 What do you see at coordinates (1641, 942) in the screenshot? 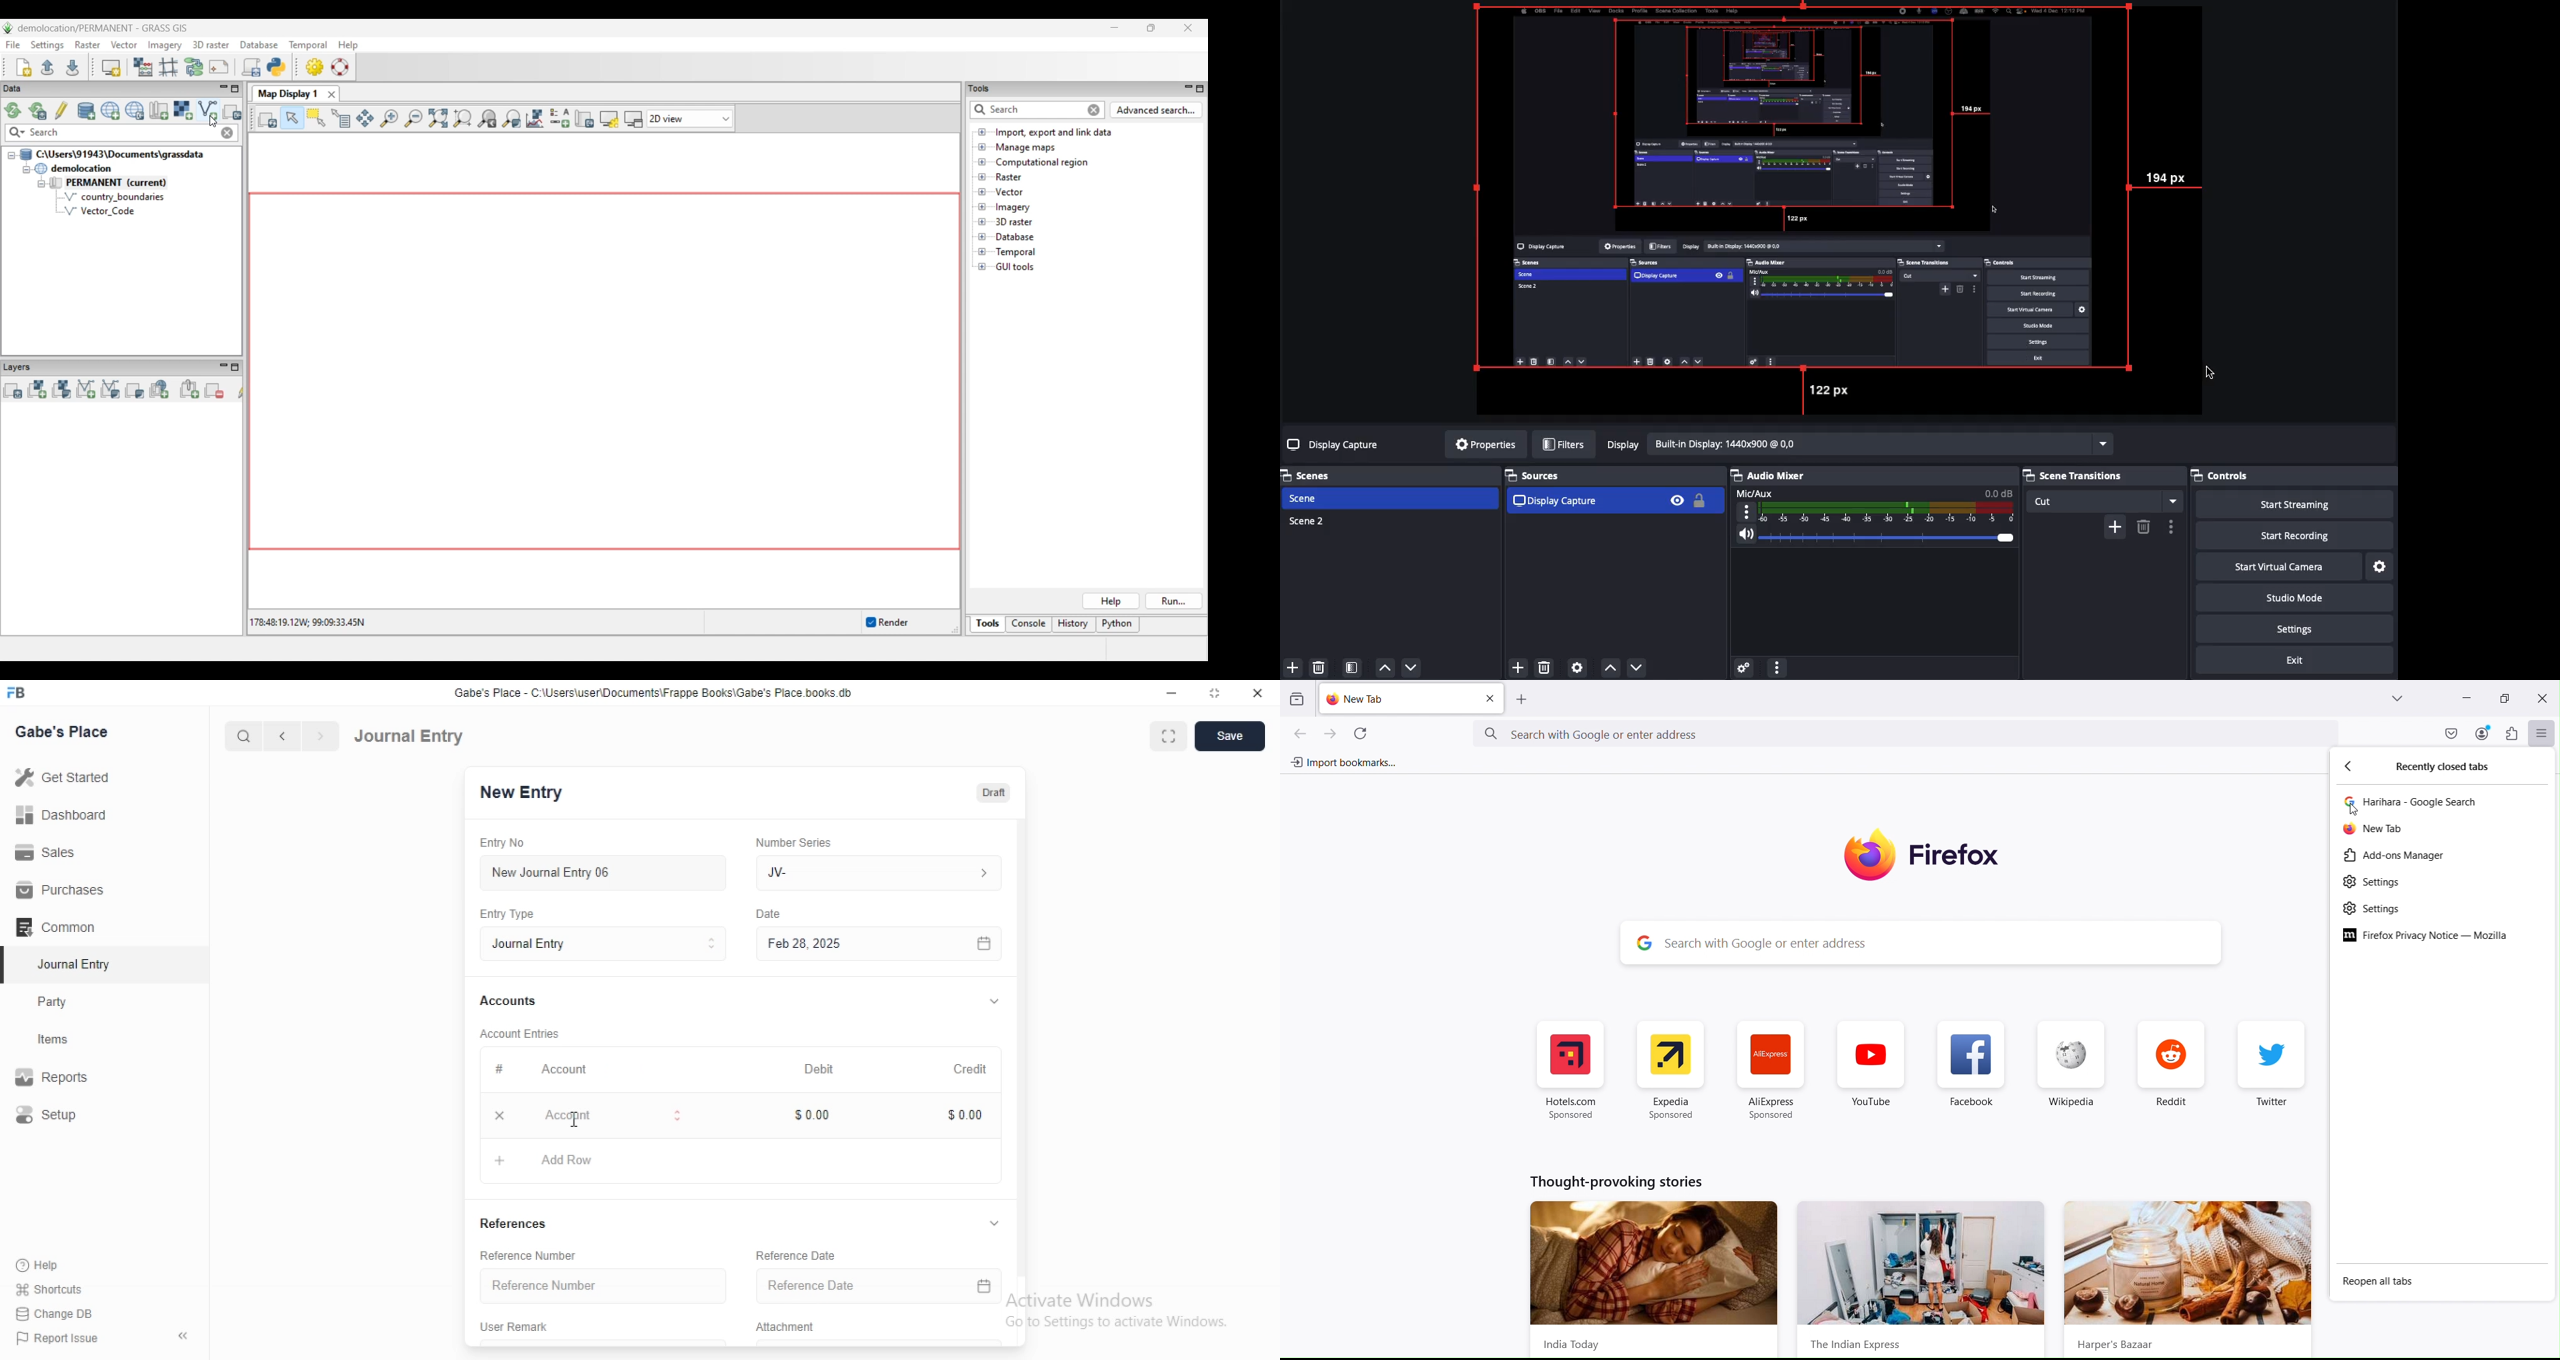
I see `google logo` at bounding box center [1641, 942].